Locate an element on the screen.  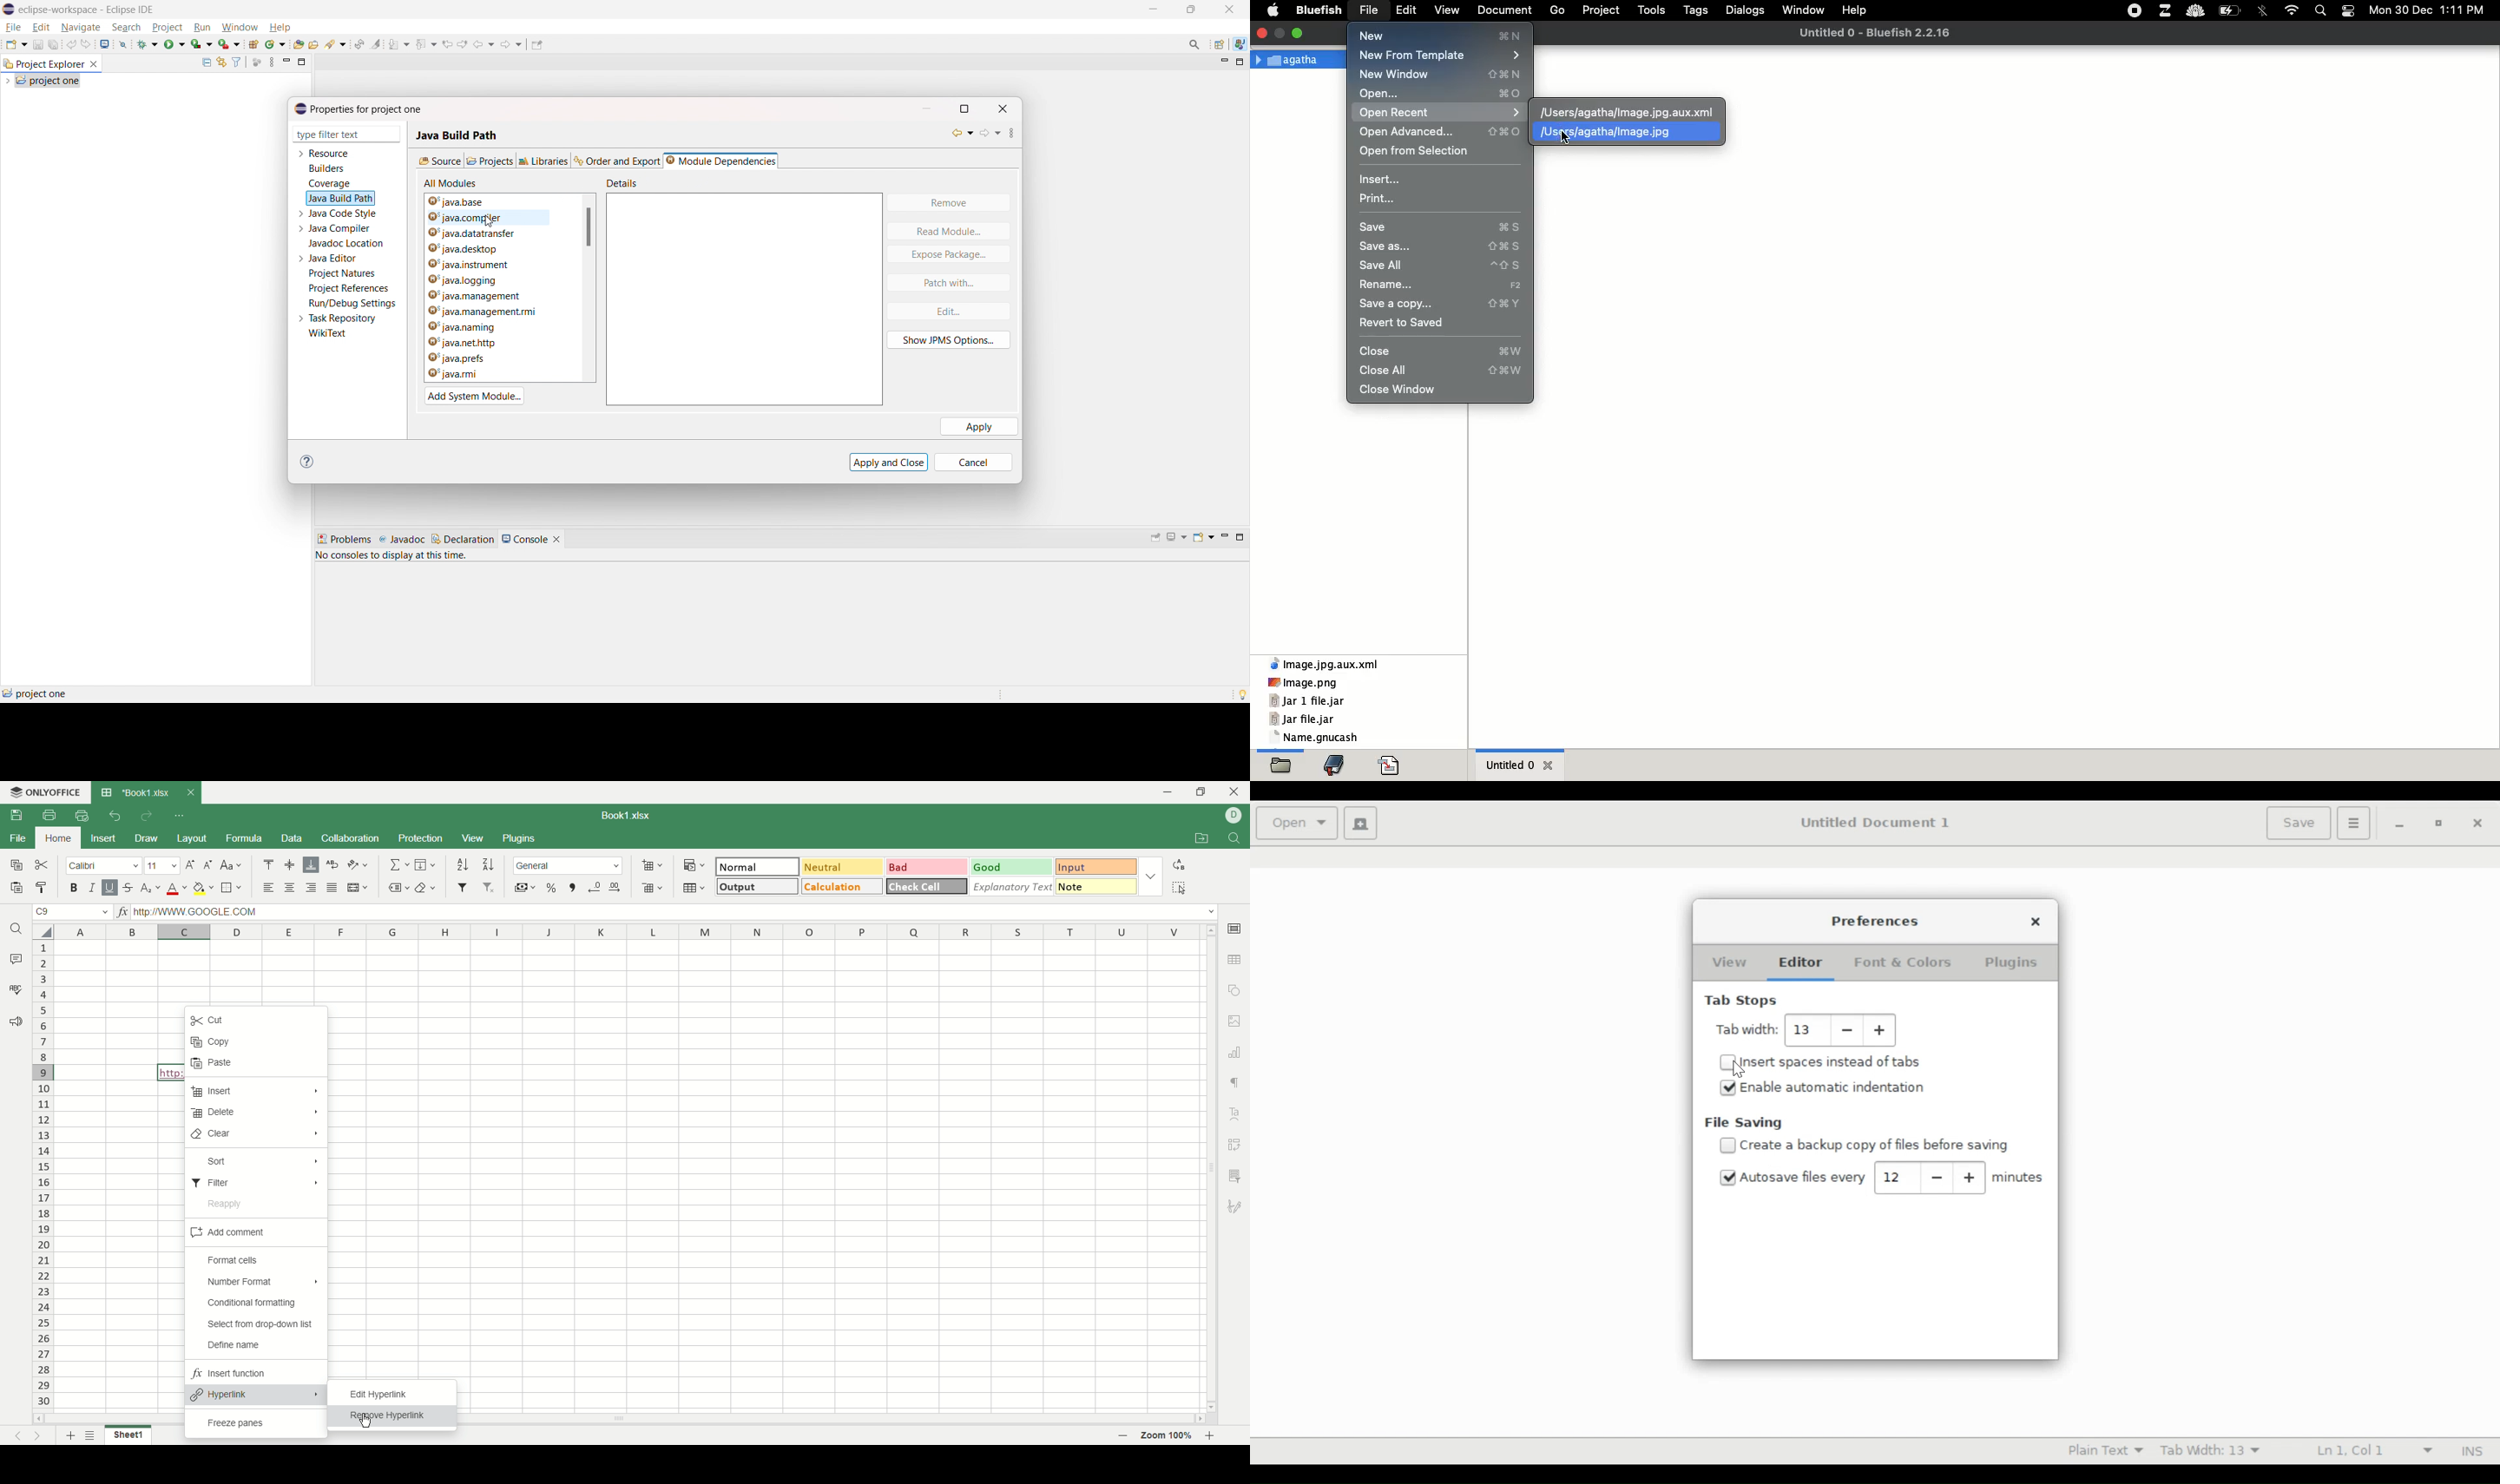
source is located at coordinates (439, 160).